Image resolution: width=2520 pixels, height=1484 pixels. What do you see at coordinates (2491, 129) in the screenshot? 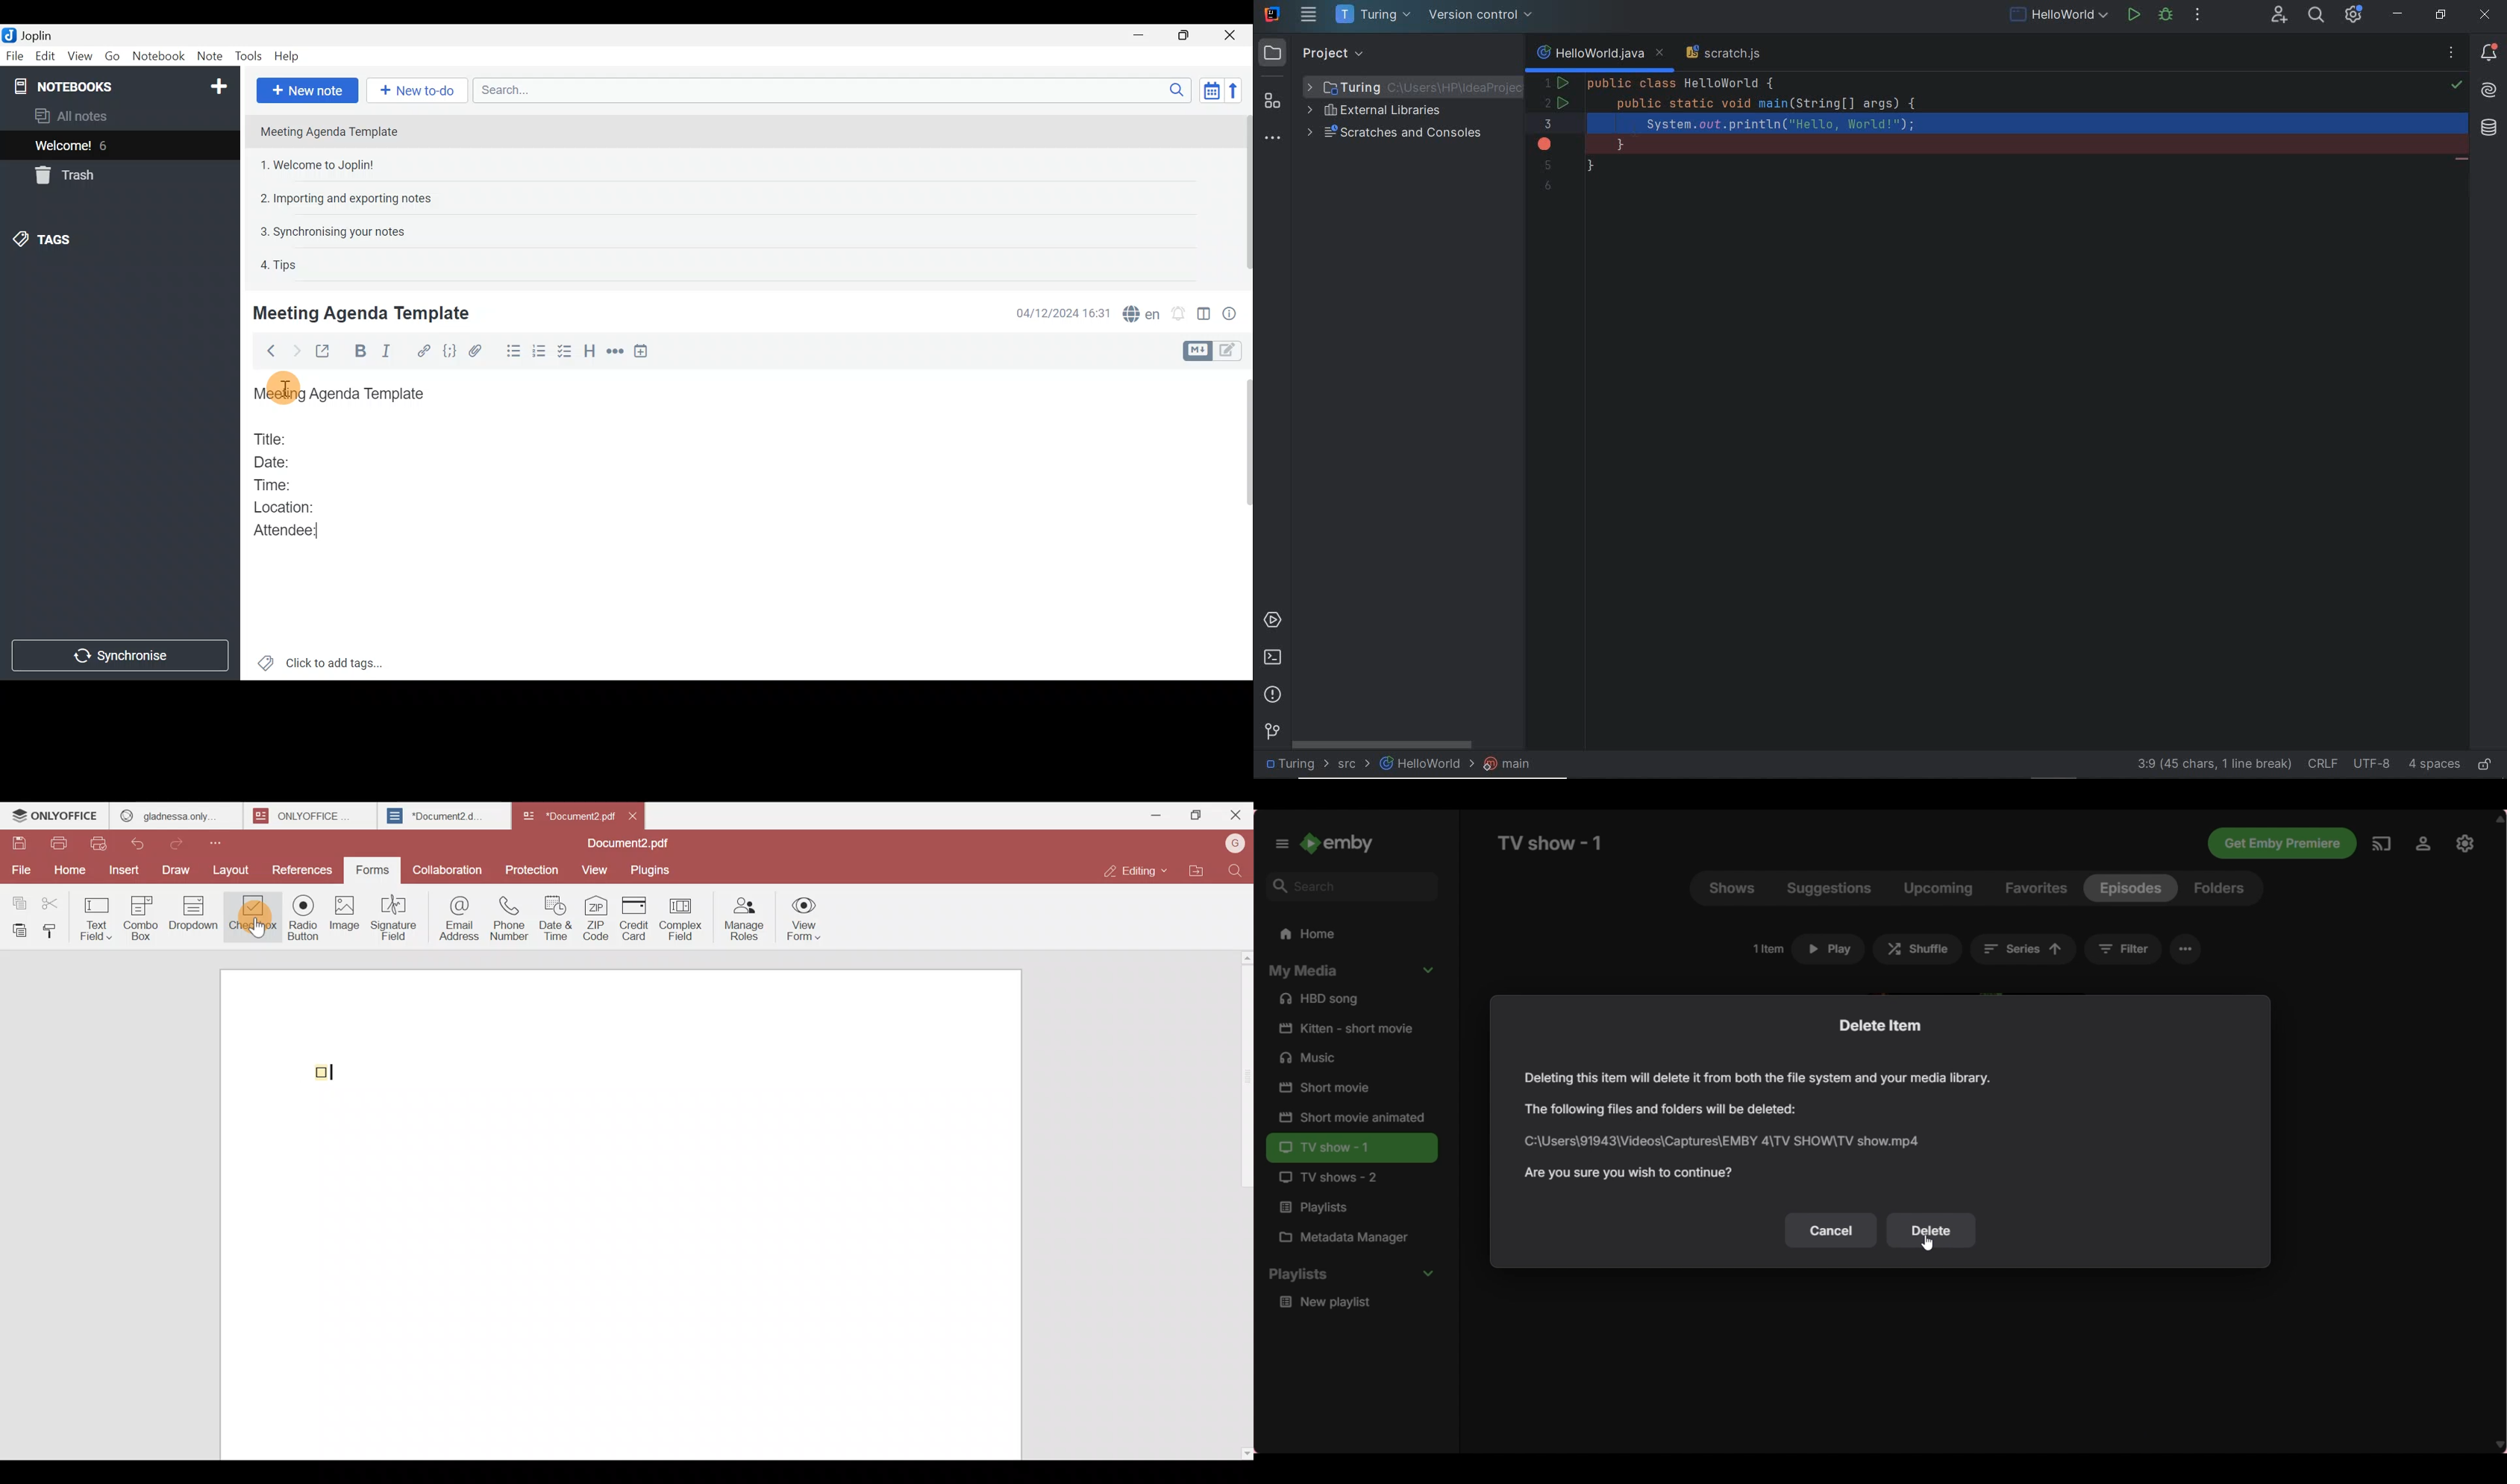
I see `database` at bounding box center [2491, 129].